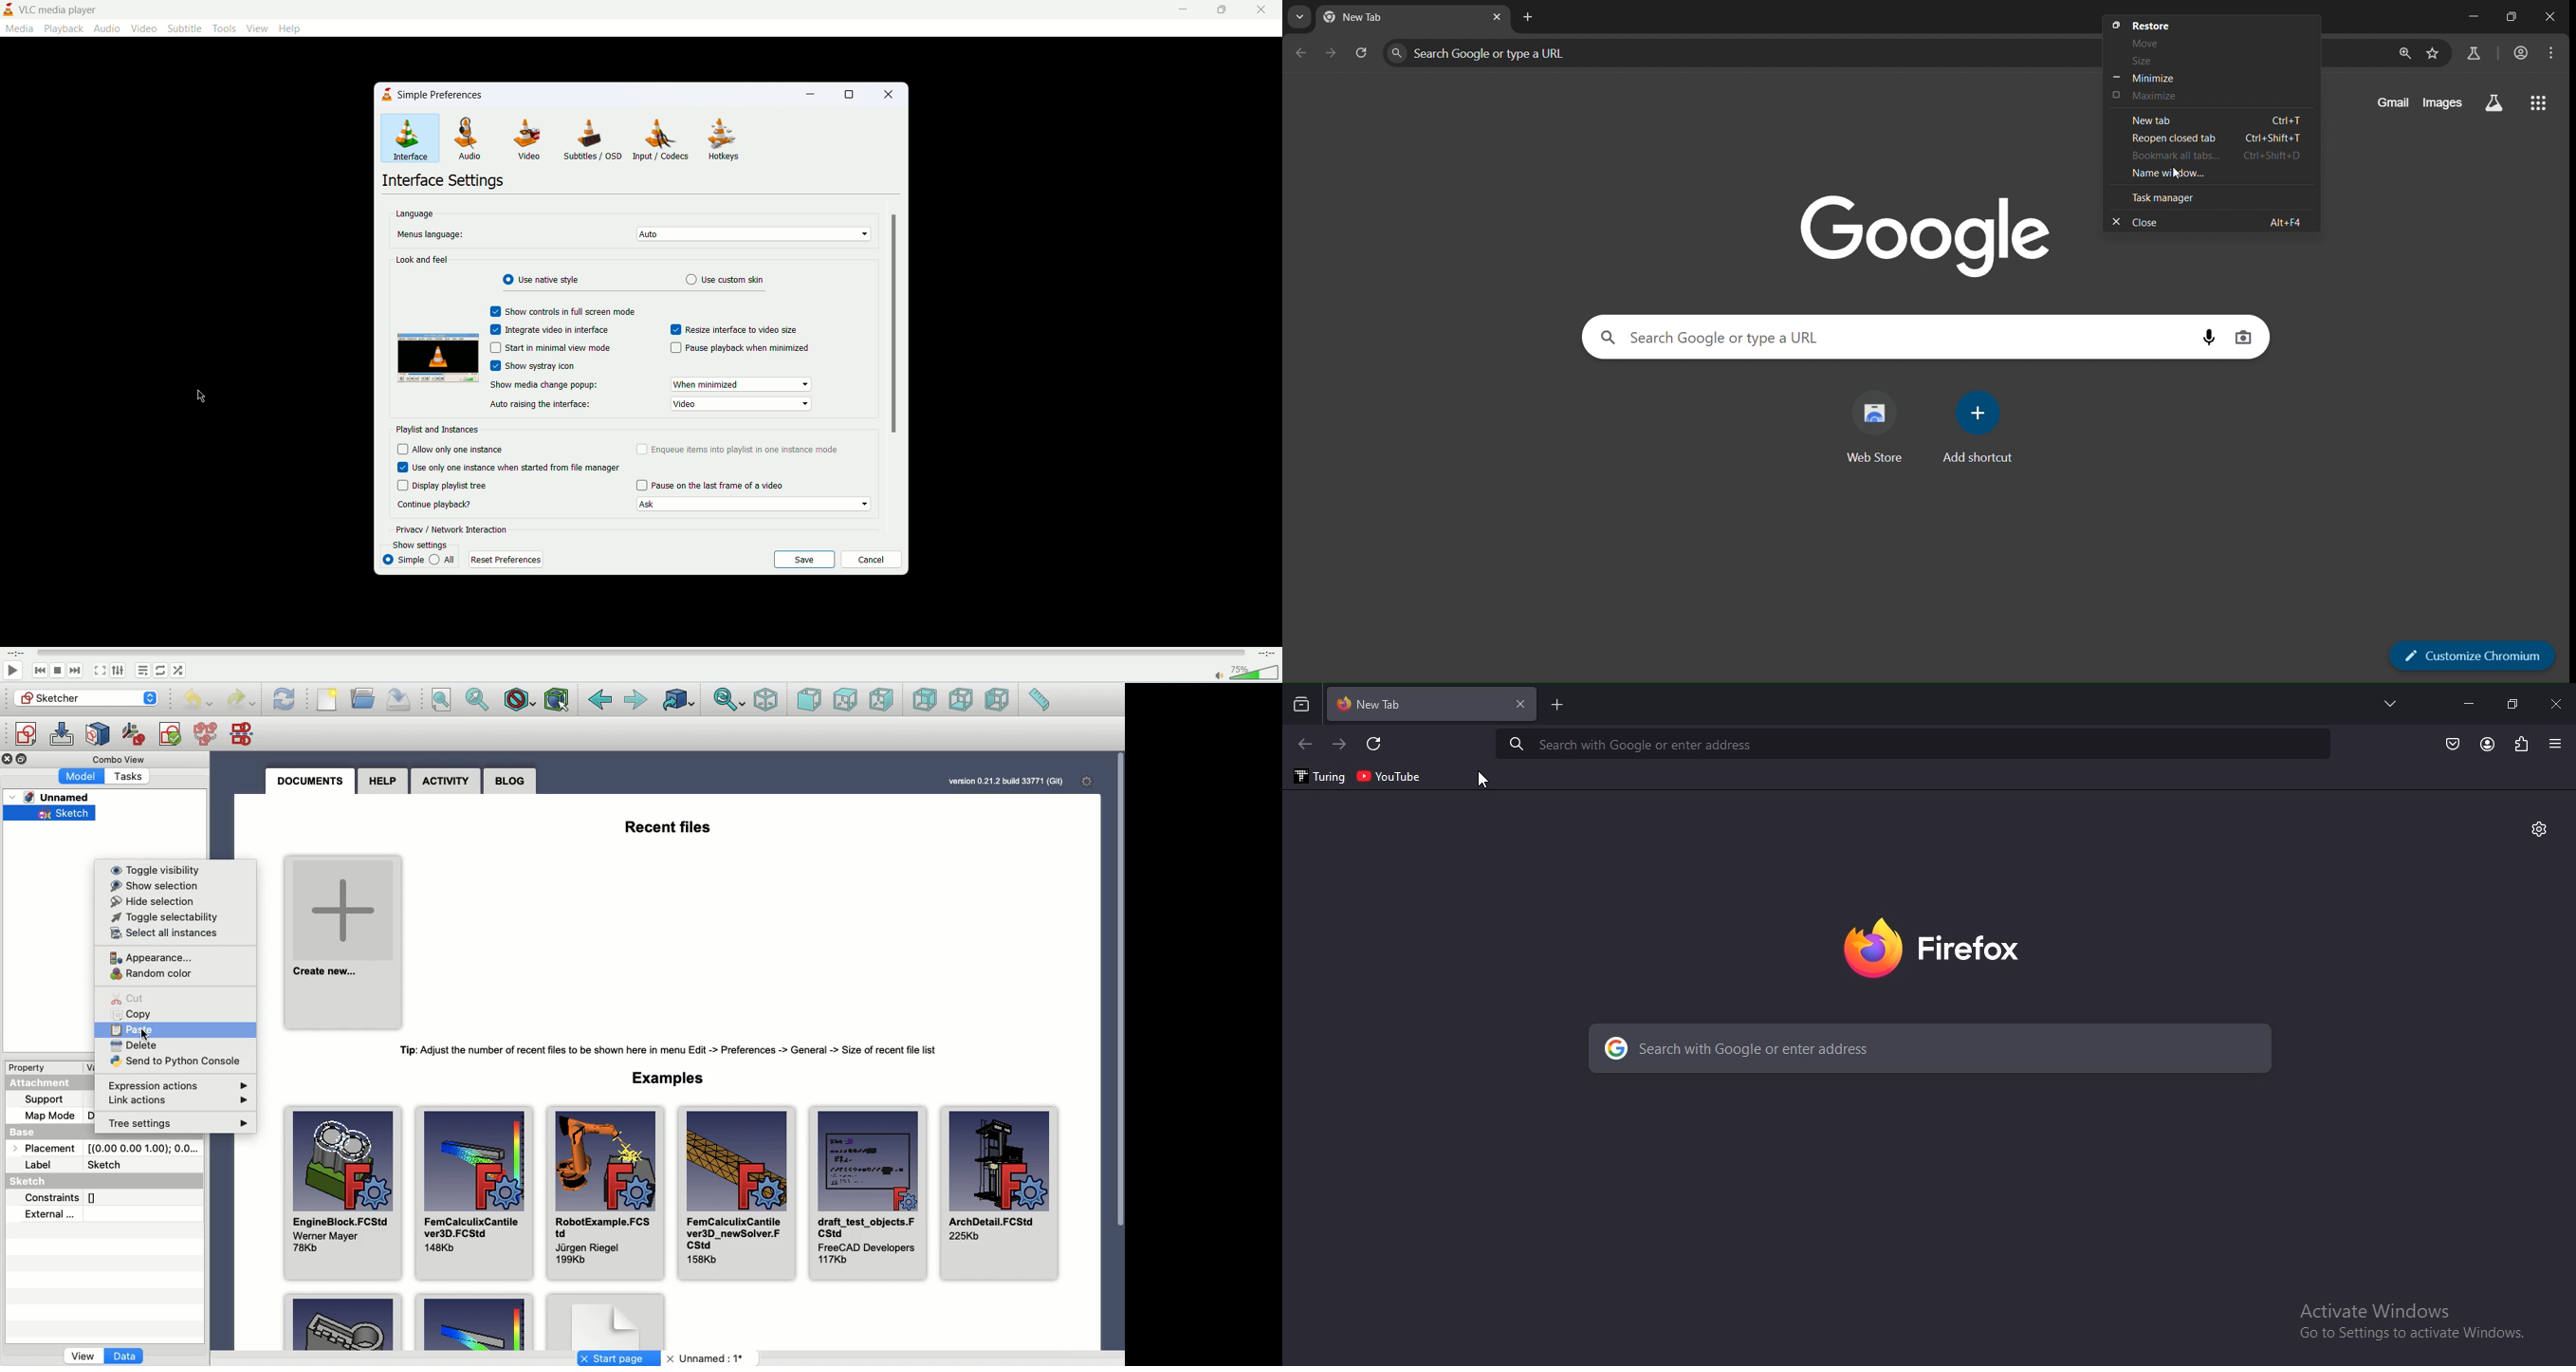 Image resolution: width=2576 pixels, height=1372 pixels. Describe the element at coordinates (712, 485) in the screenshot. I see `pause on last frame` at that location.